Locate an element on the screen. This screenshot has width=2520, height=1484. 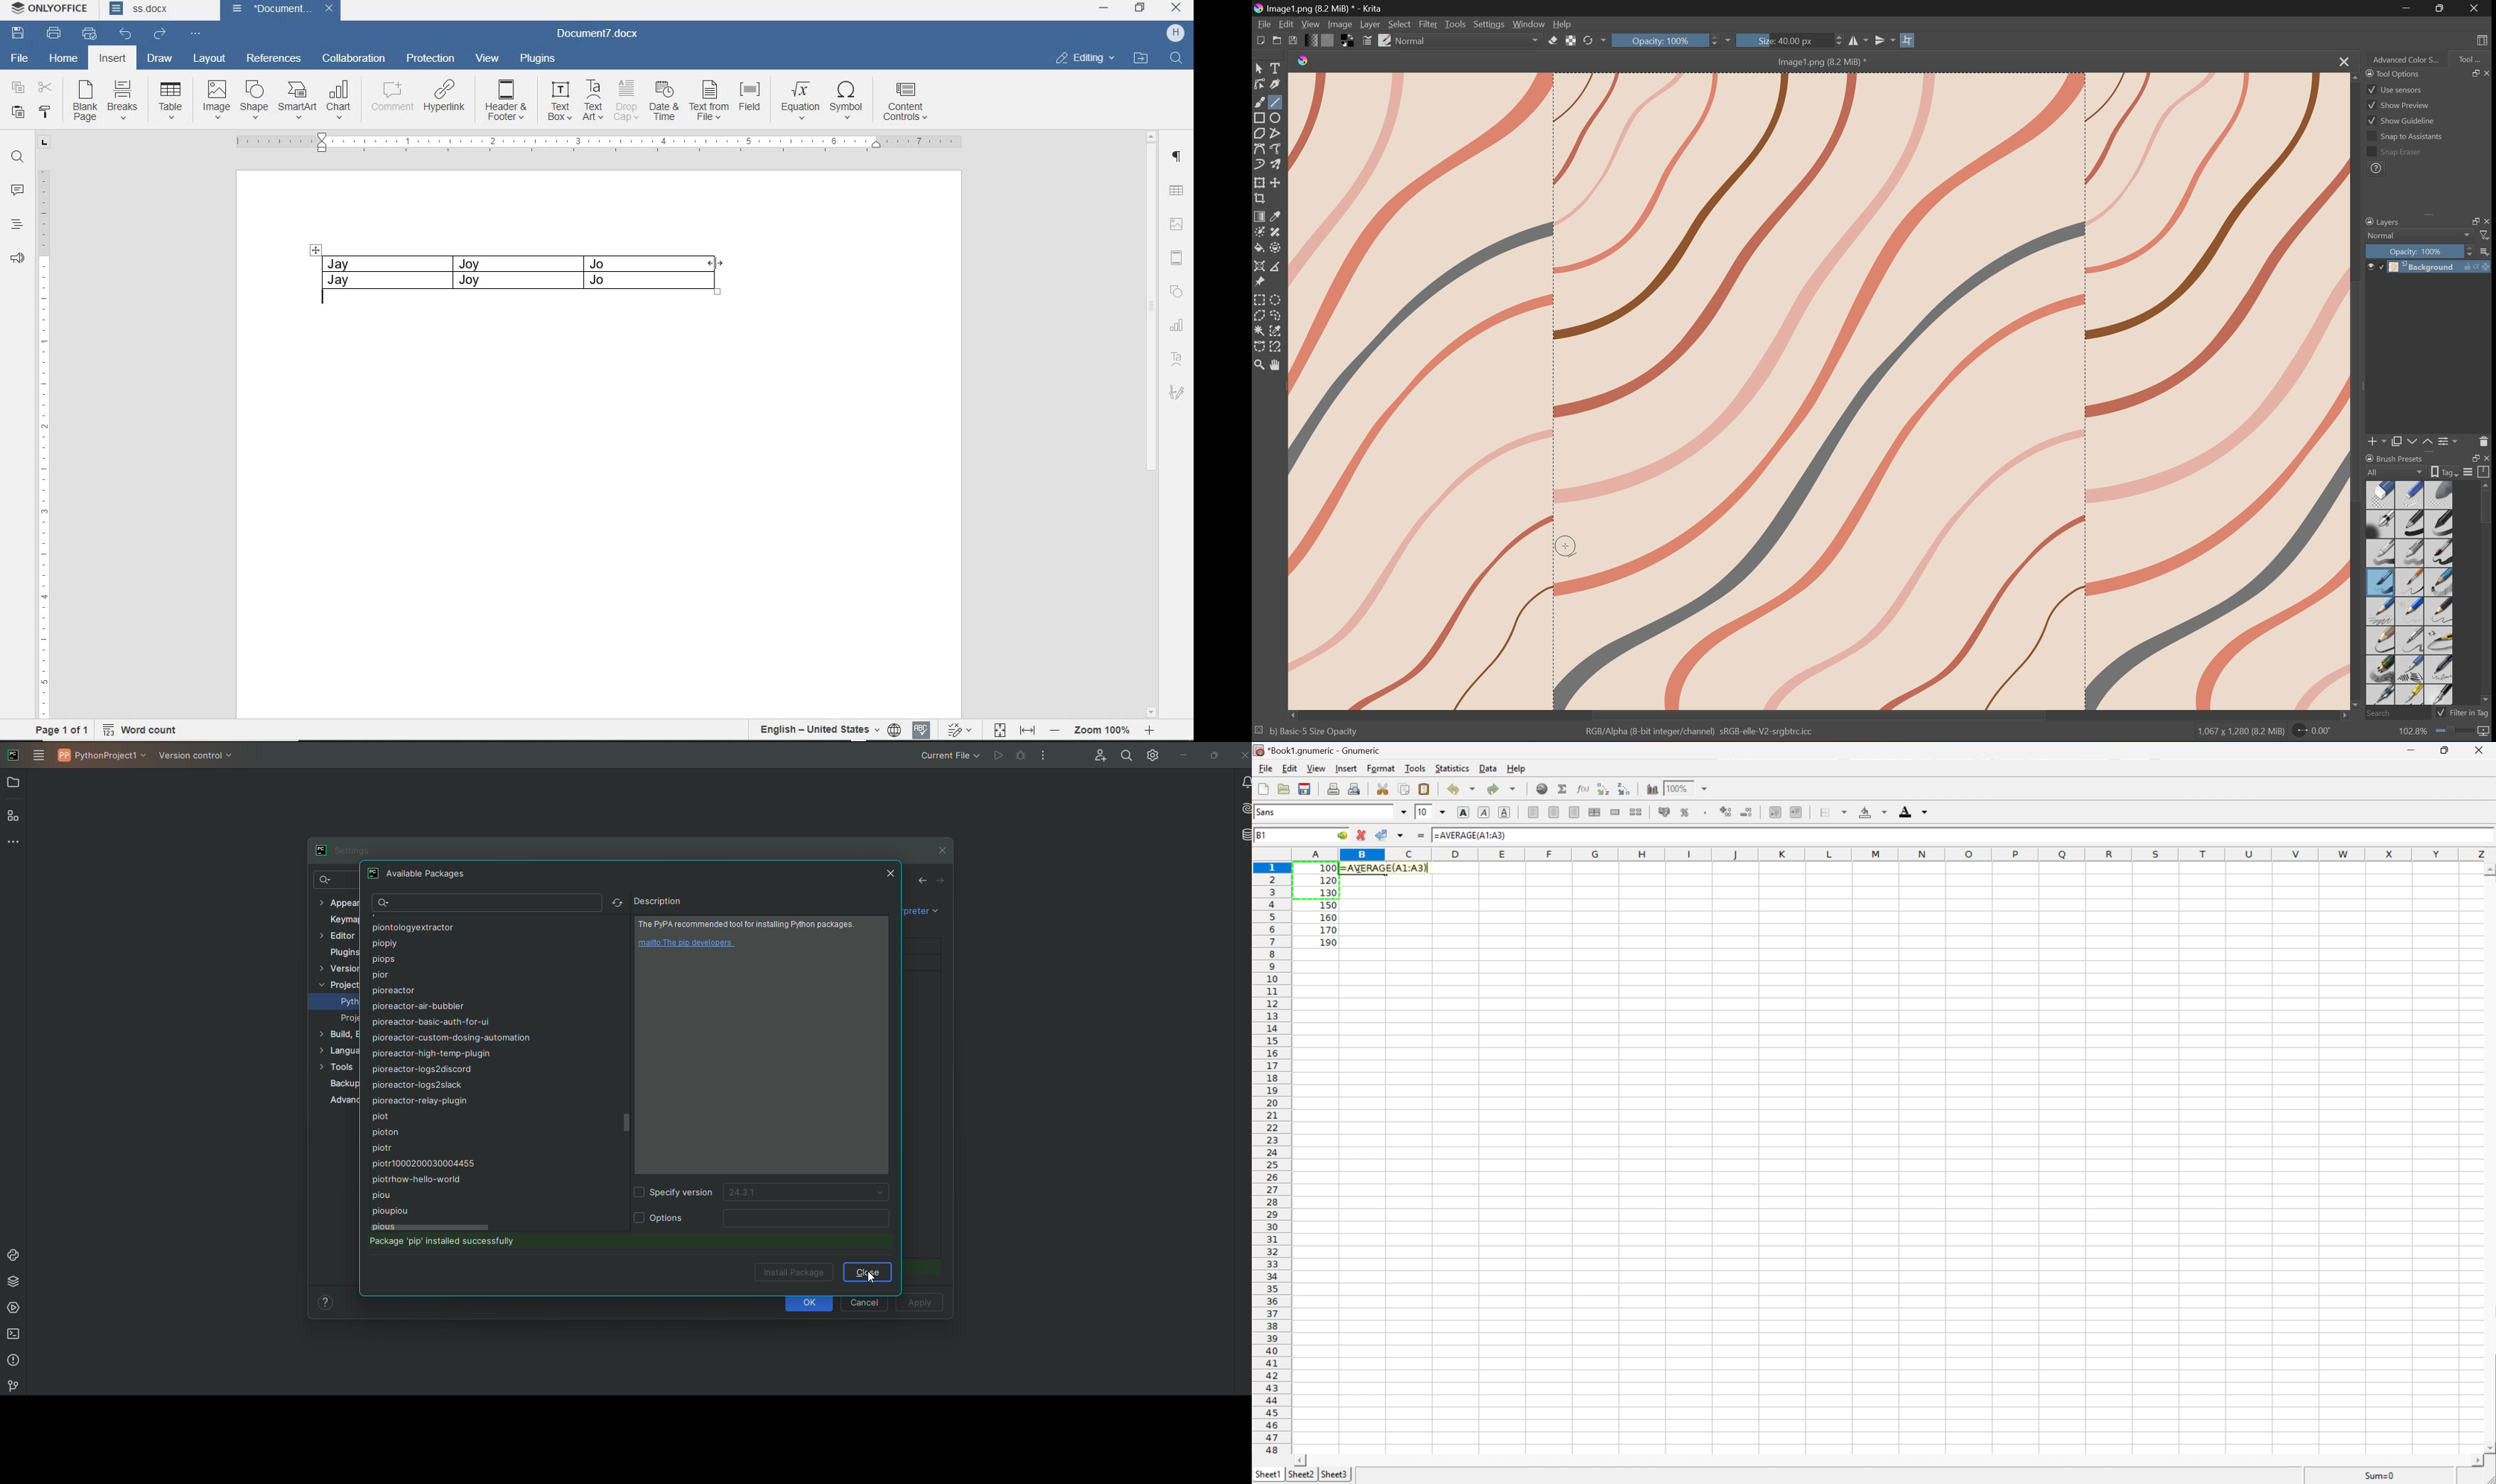
Restore Down is located at coordinates (2471, 458).